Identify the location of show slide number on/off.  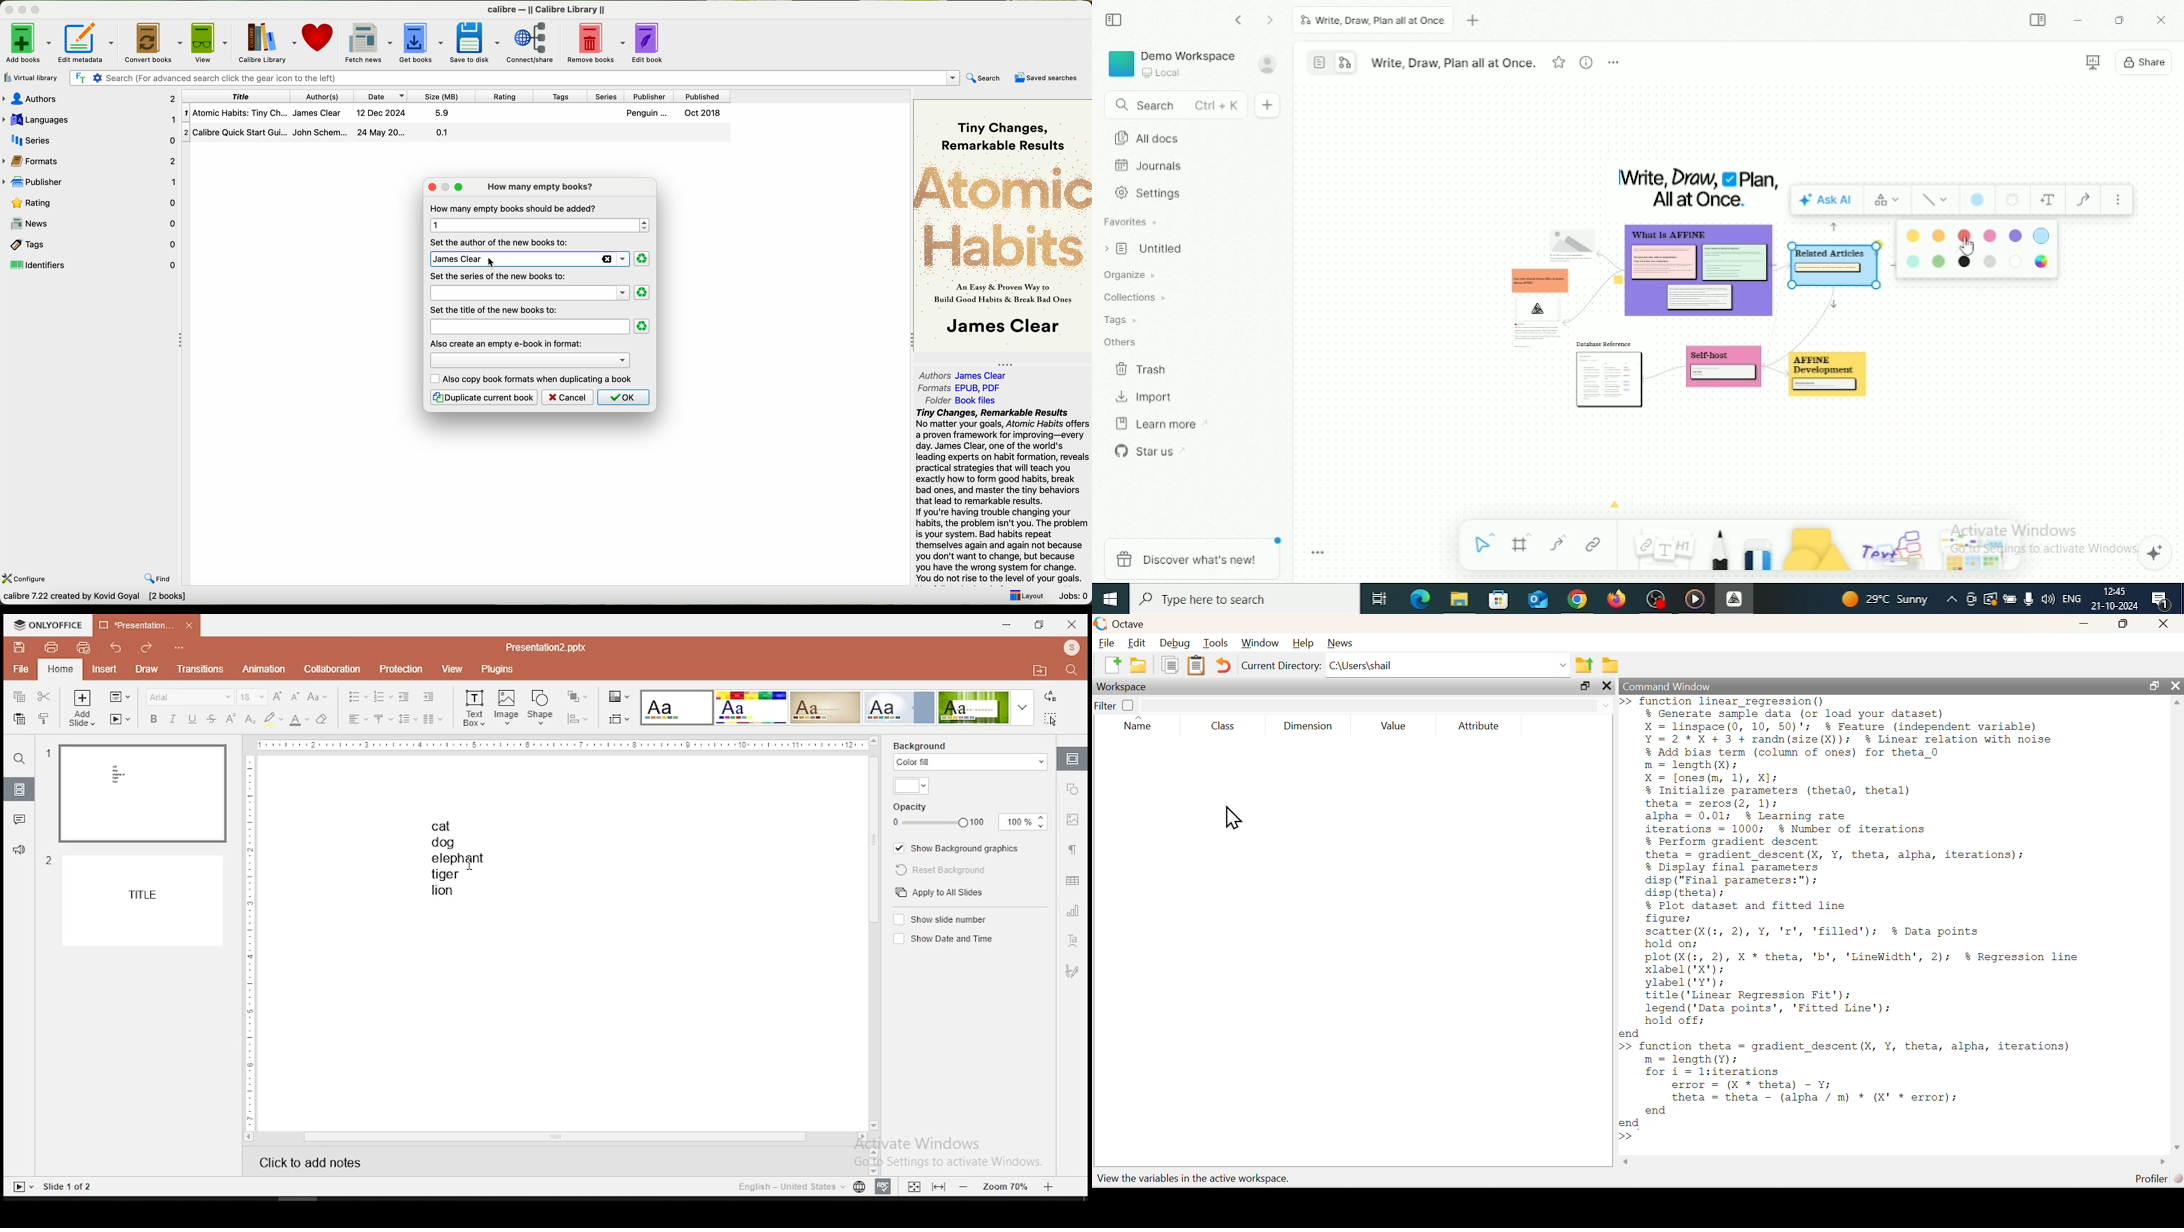
(955, 919).